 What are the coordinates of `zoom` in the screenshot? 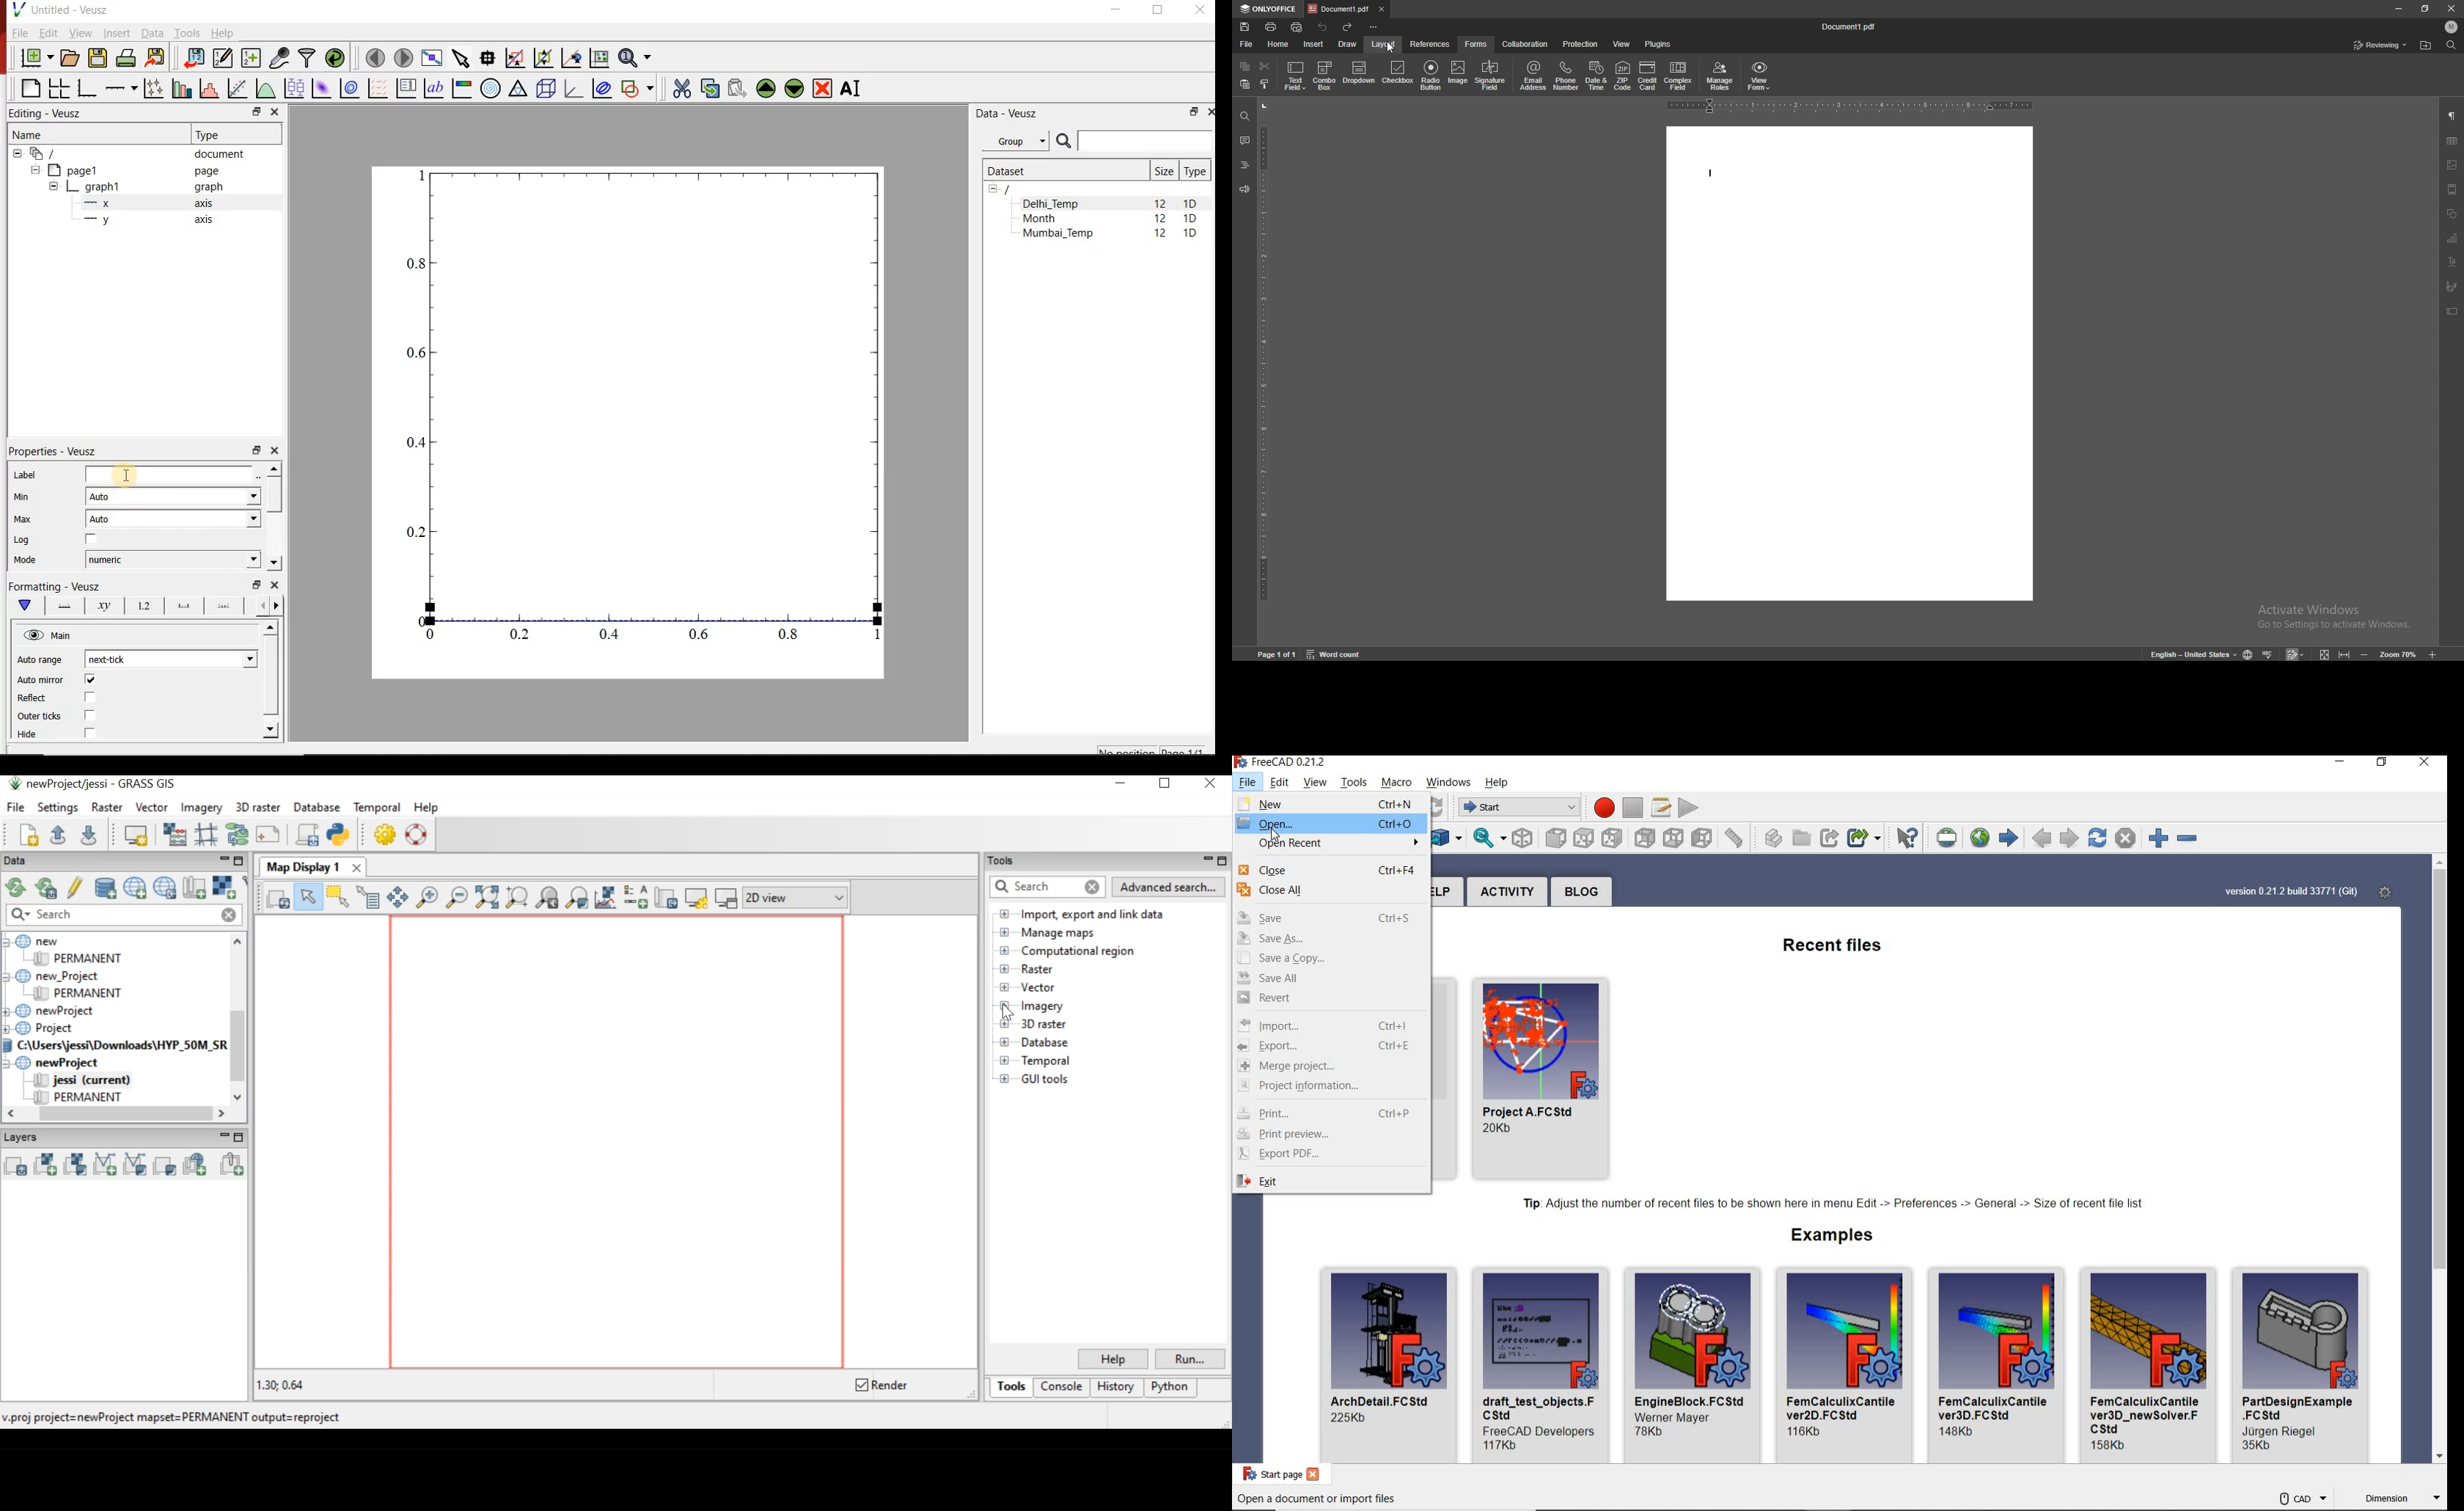 It's located at (2400, 655).